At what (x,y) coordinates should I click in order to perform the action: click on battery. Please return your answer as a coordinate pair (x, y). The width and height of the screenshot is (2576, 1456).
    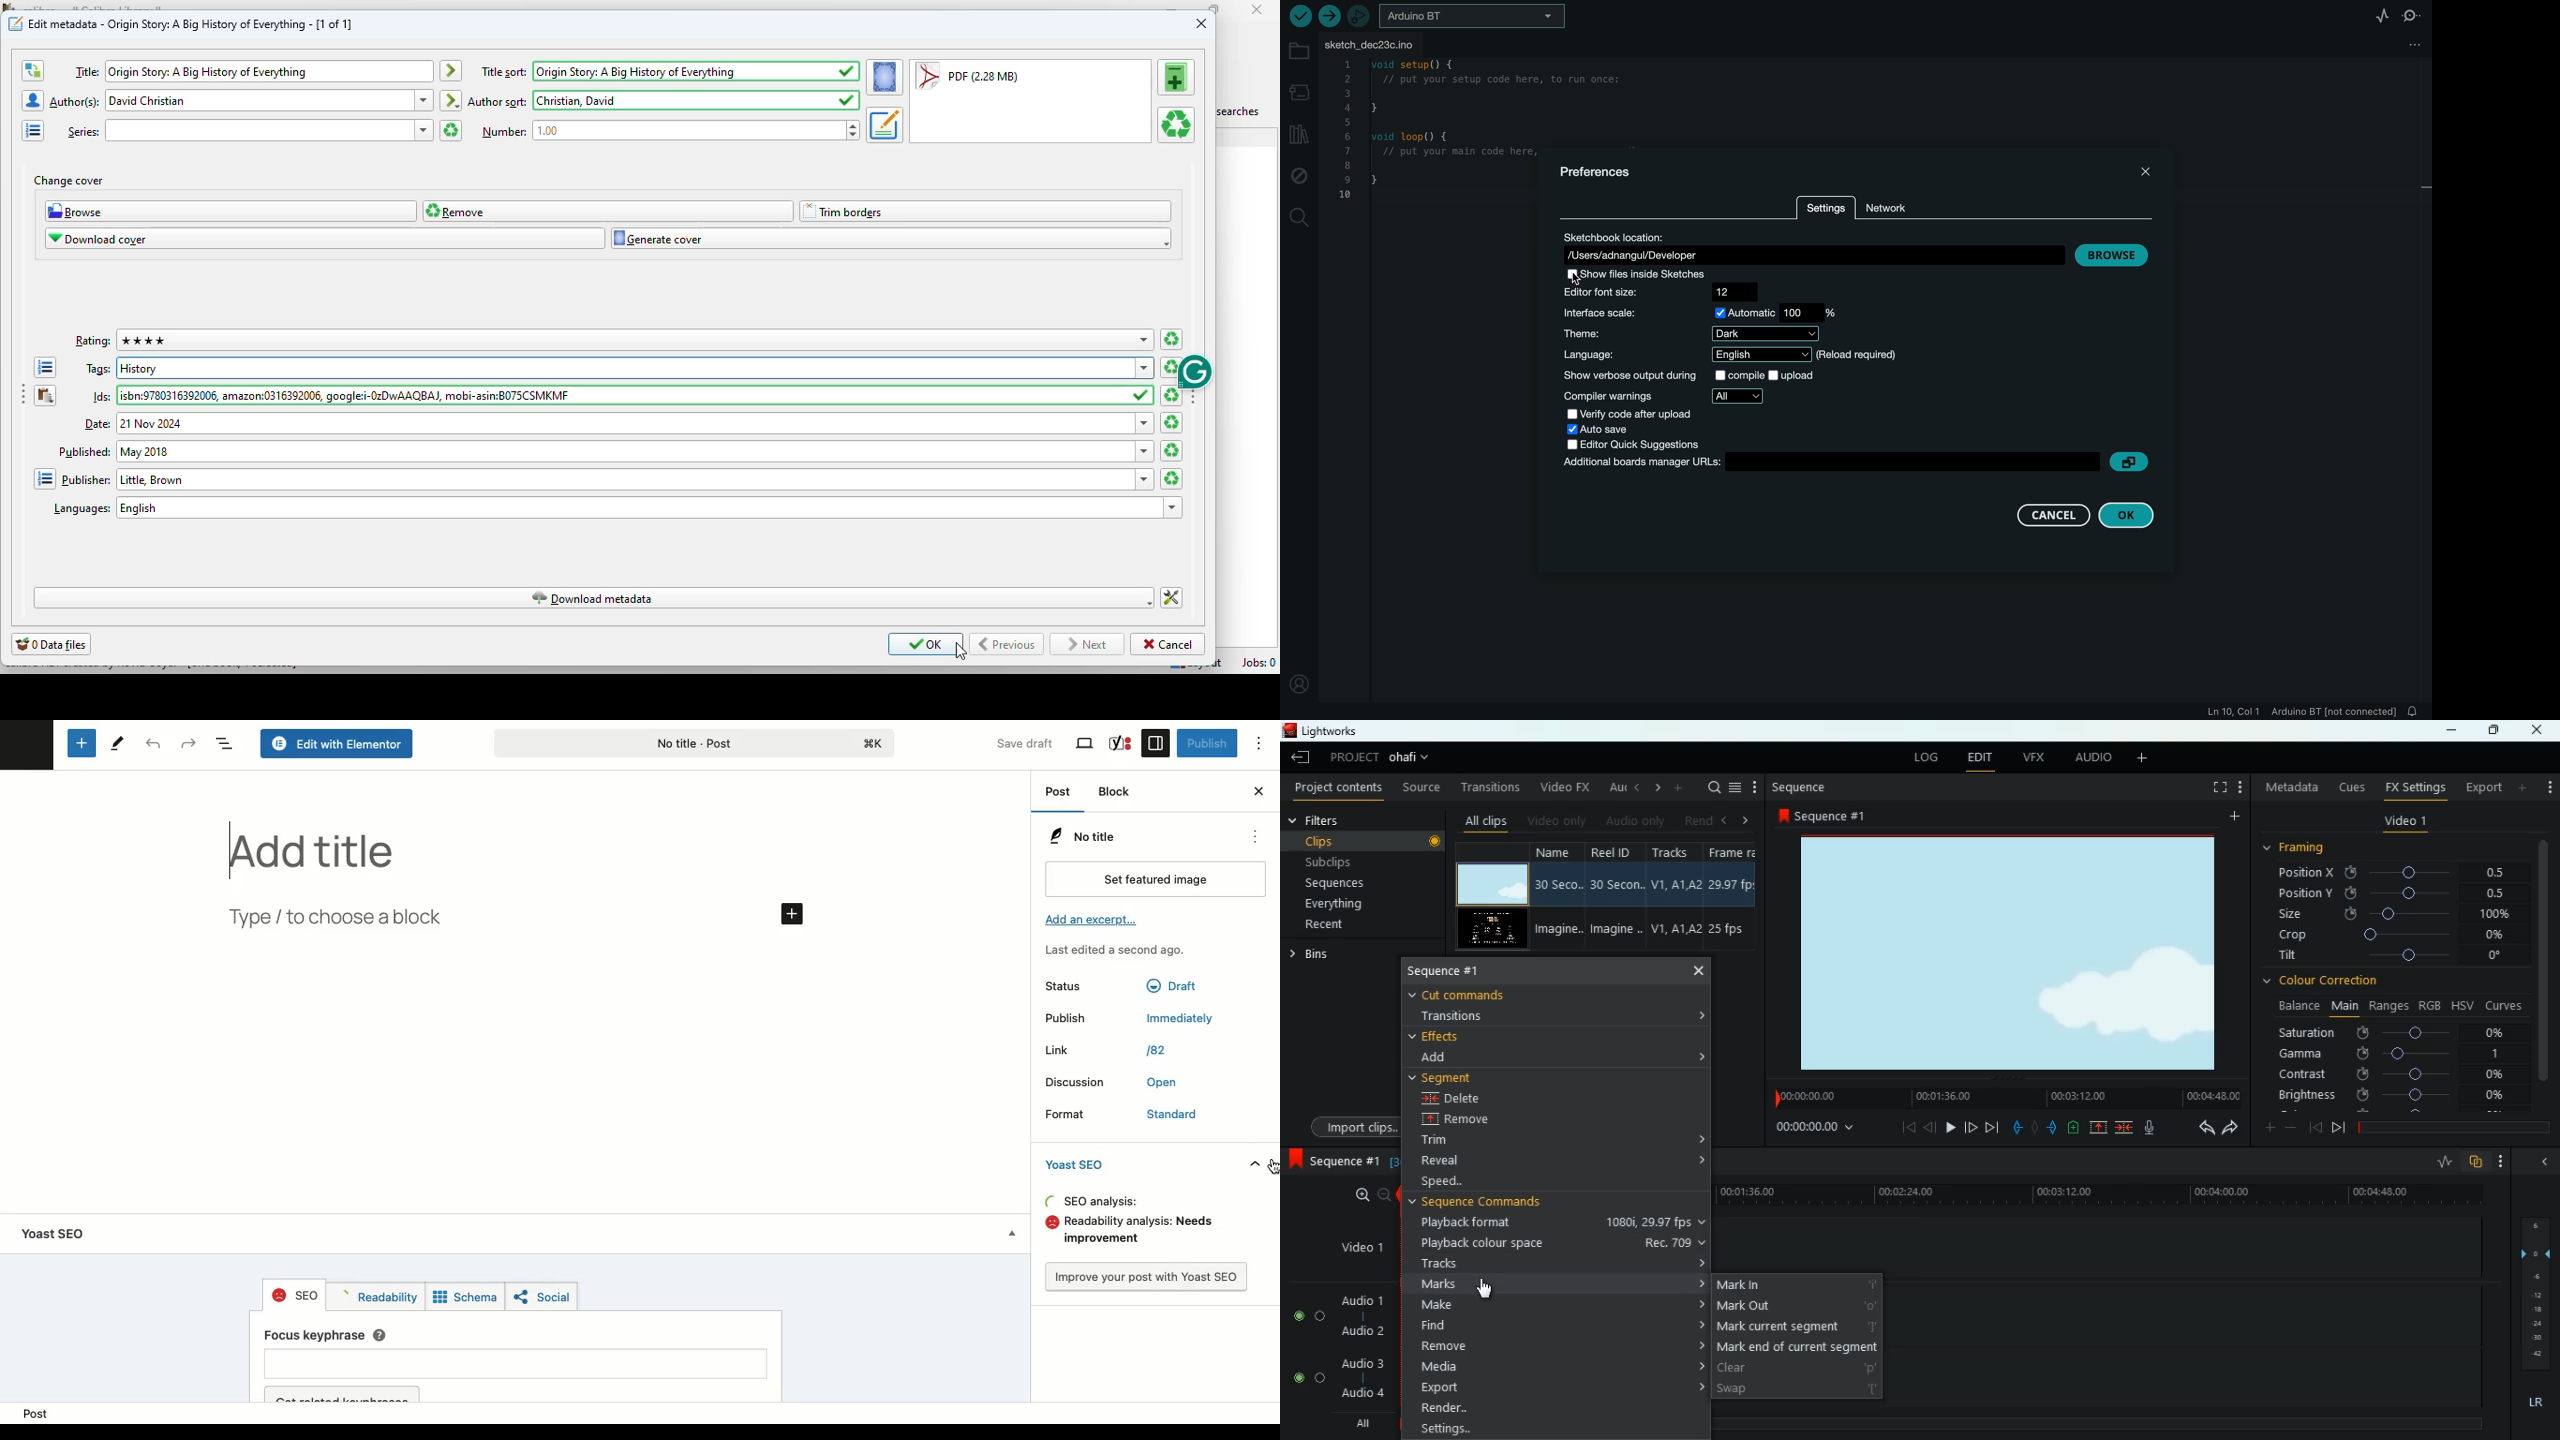
    Looking at the image, I should click on (2073, 1129).